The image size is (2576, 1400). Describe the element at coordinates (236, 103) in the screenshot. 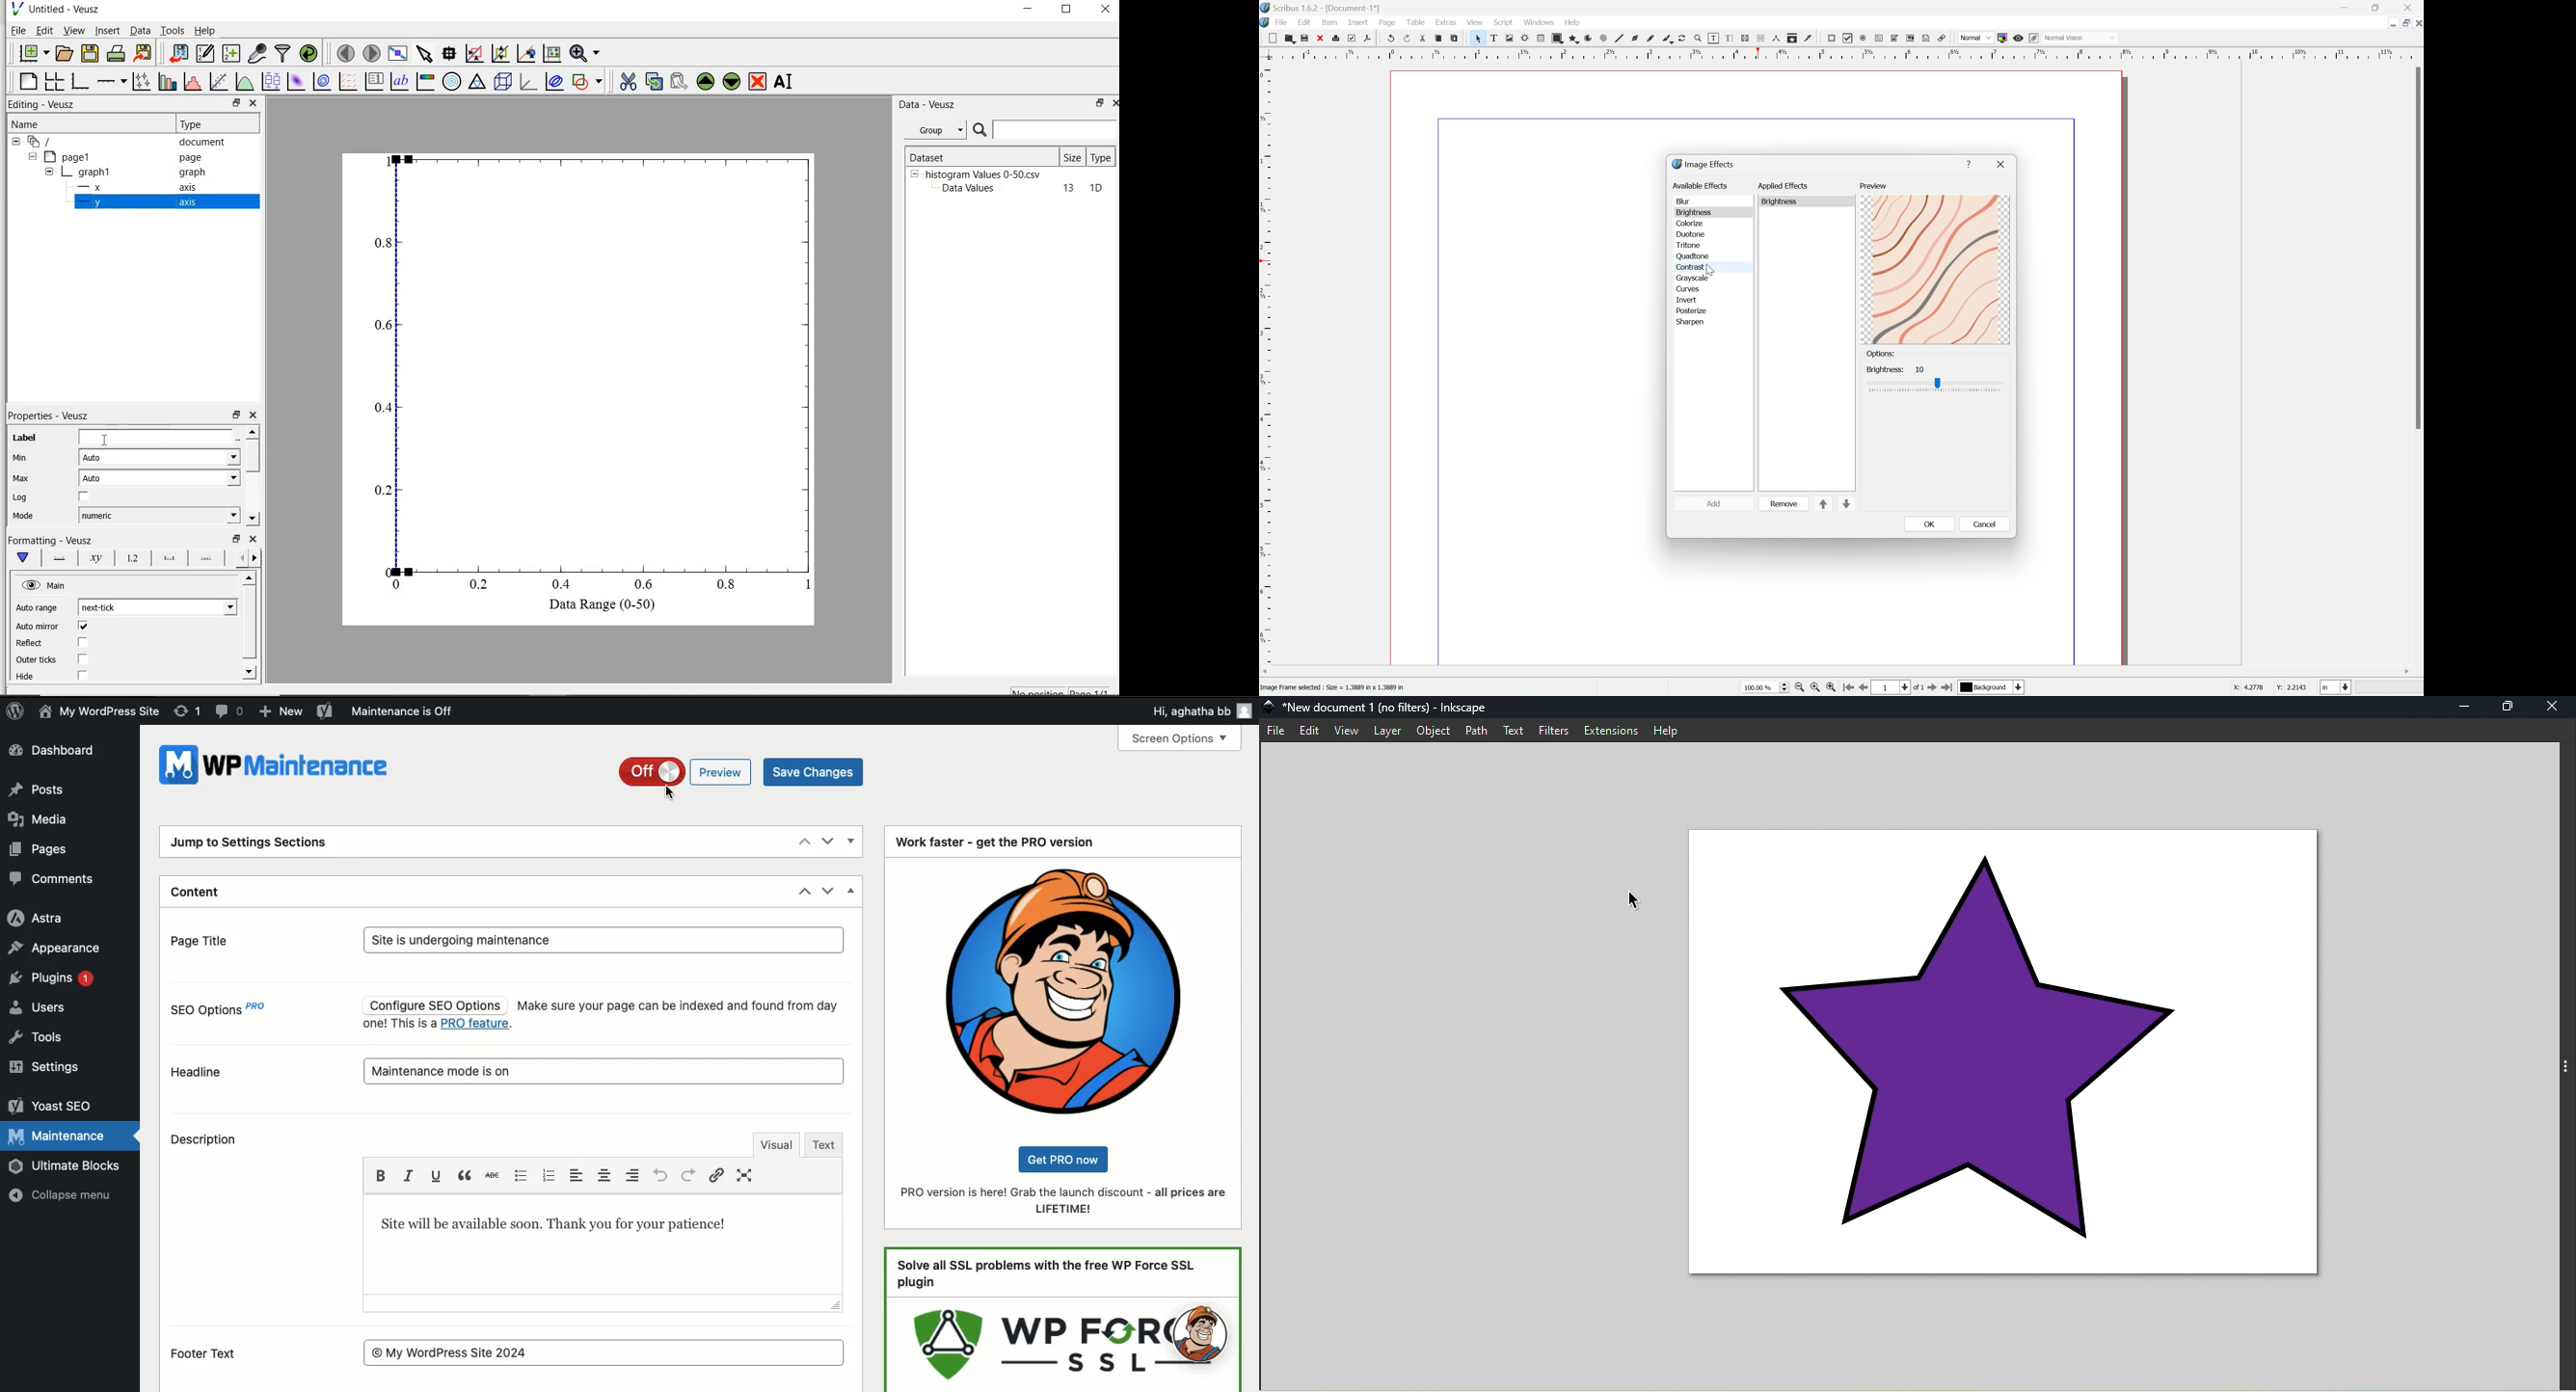

I see `restore down` at that location.